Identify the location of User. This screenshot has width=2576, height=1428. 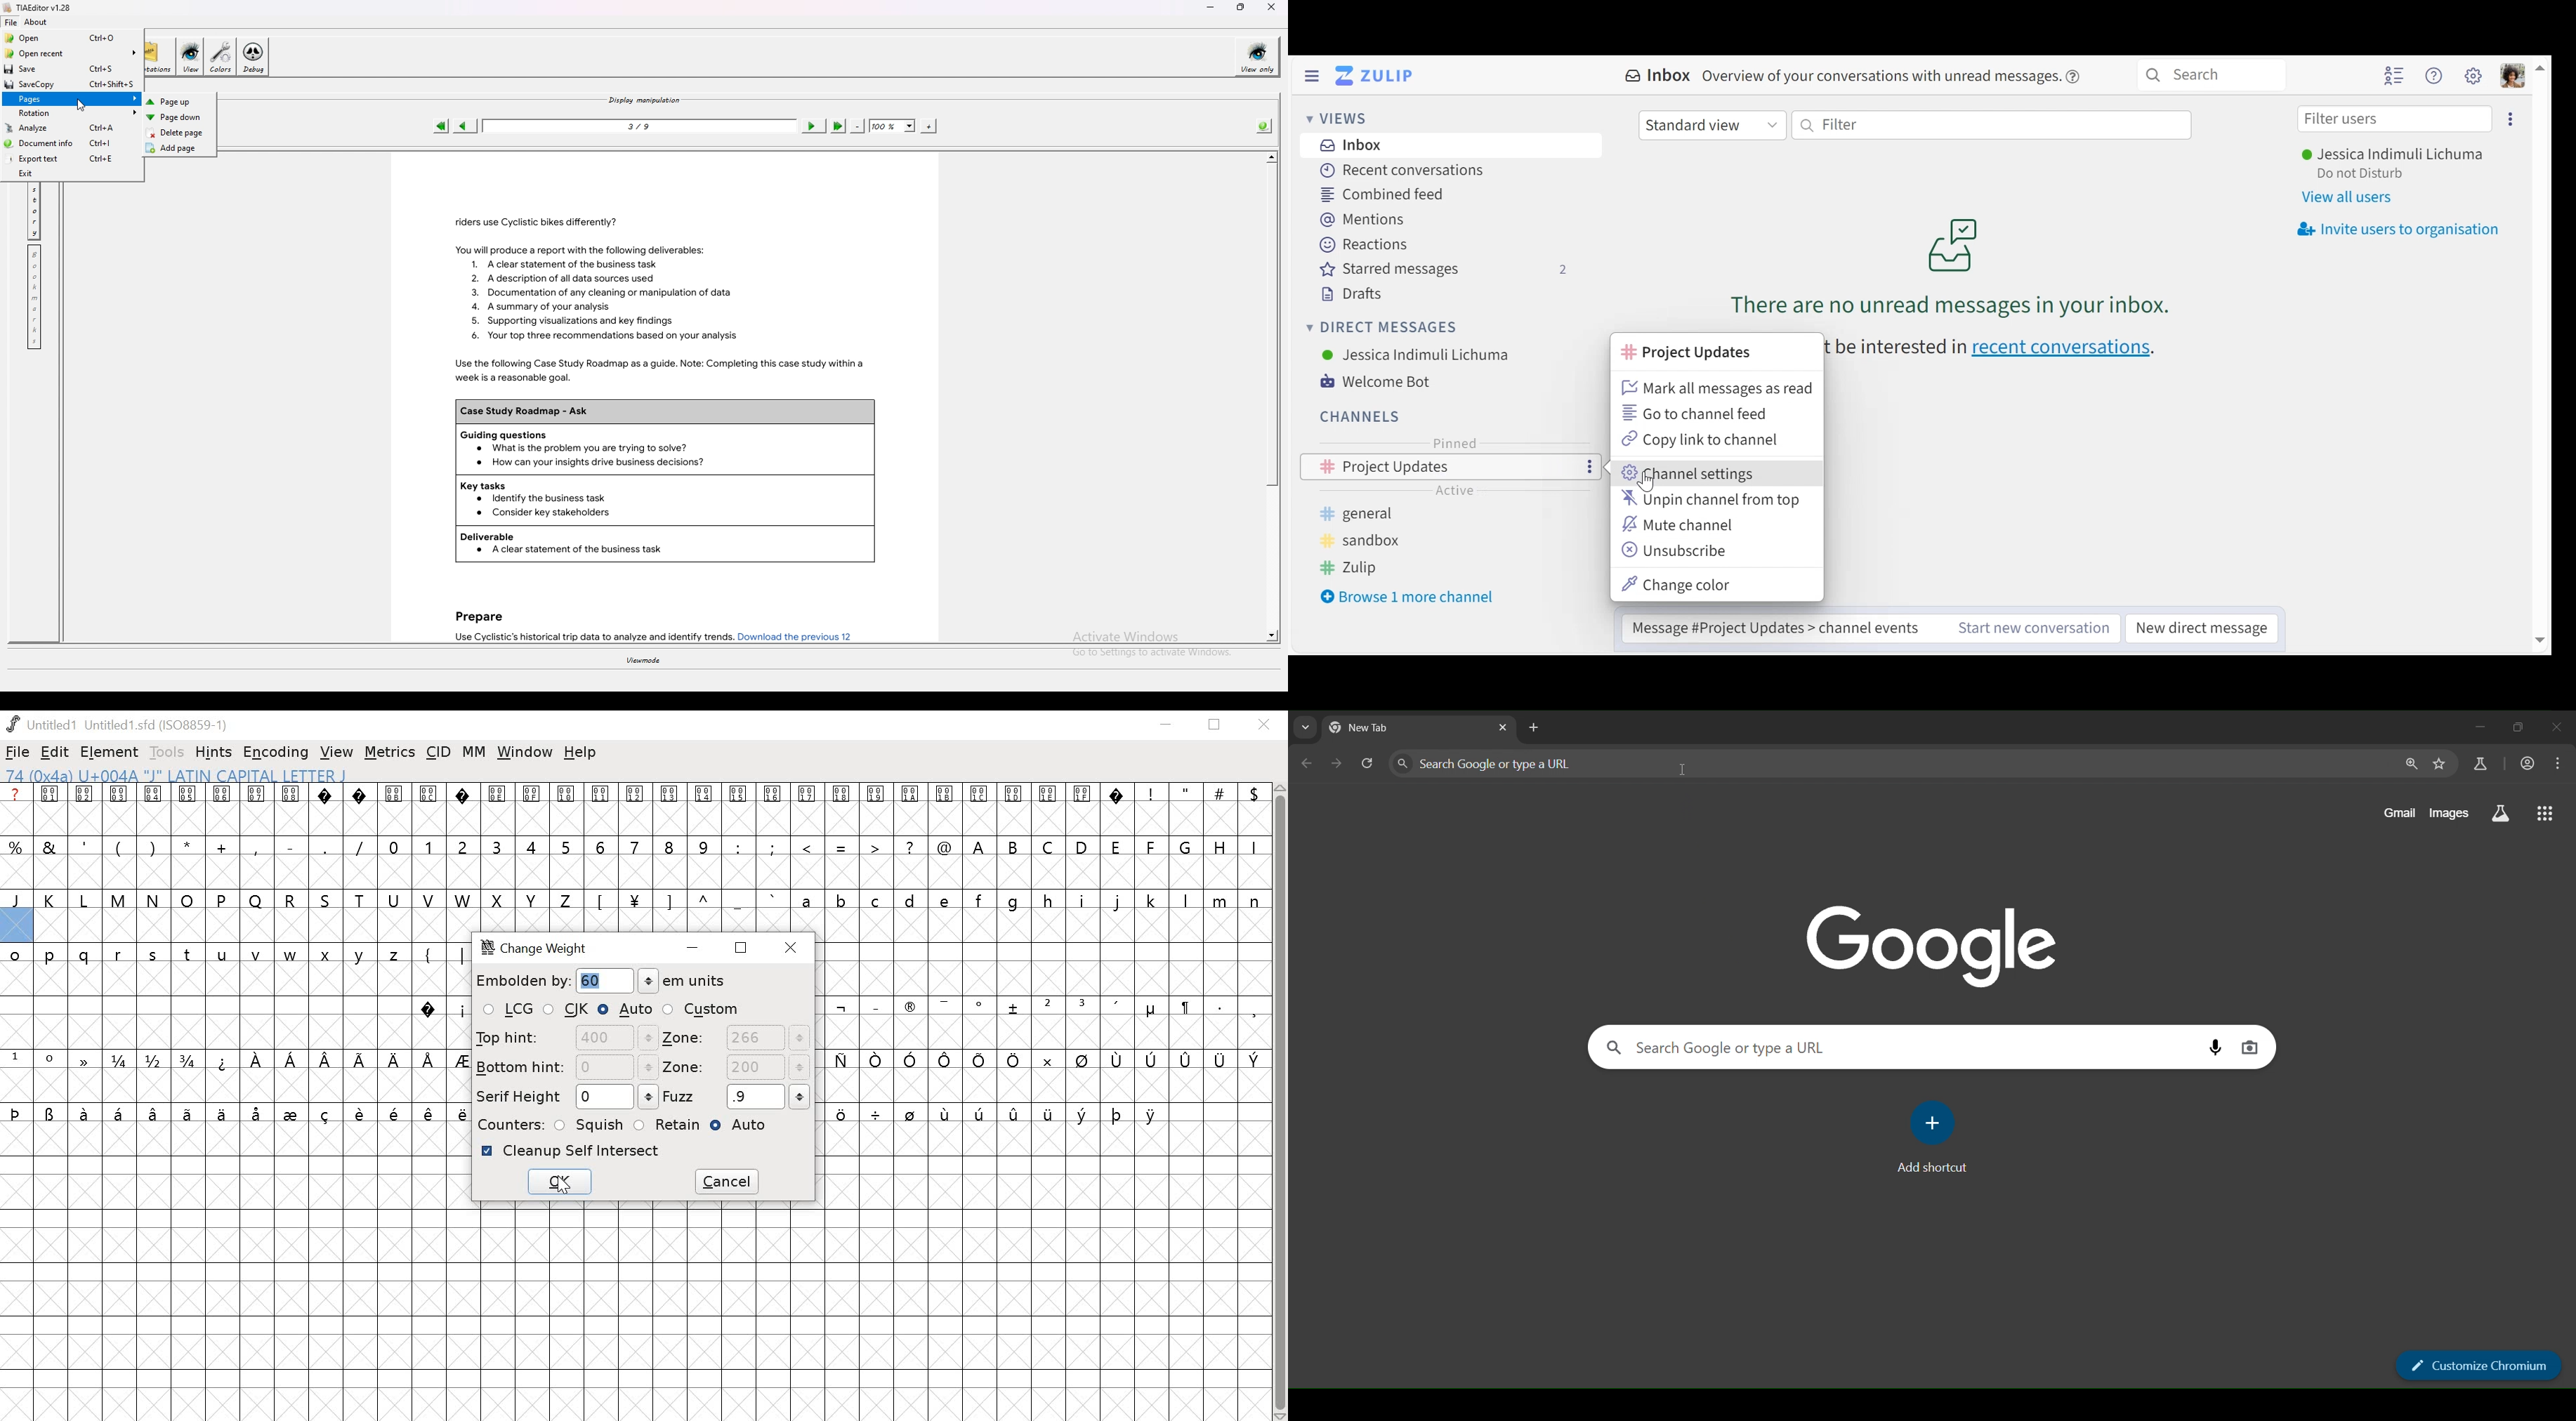
(1417, 355).